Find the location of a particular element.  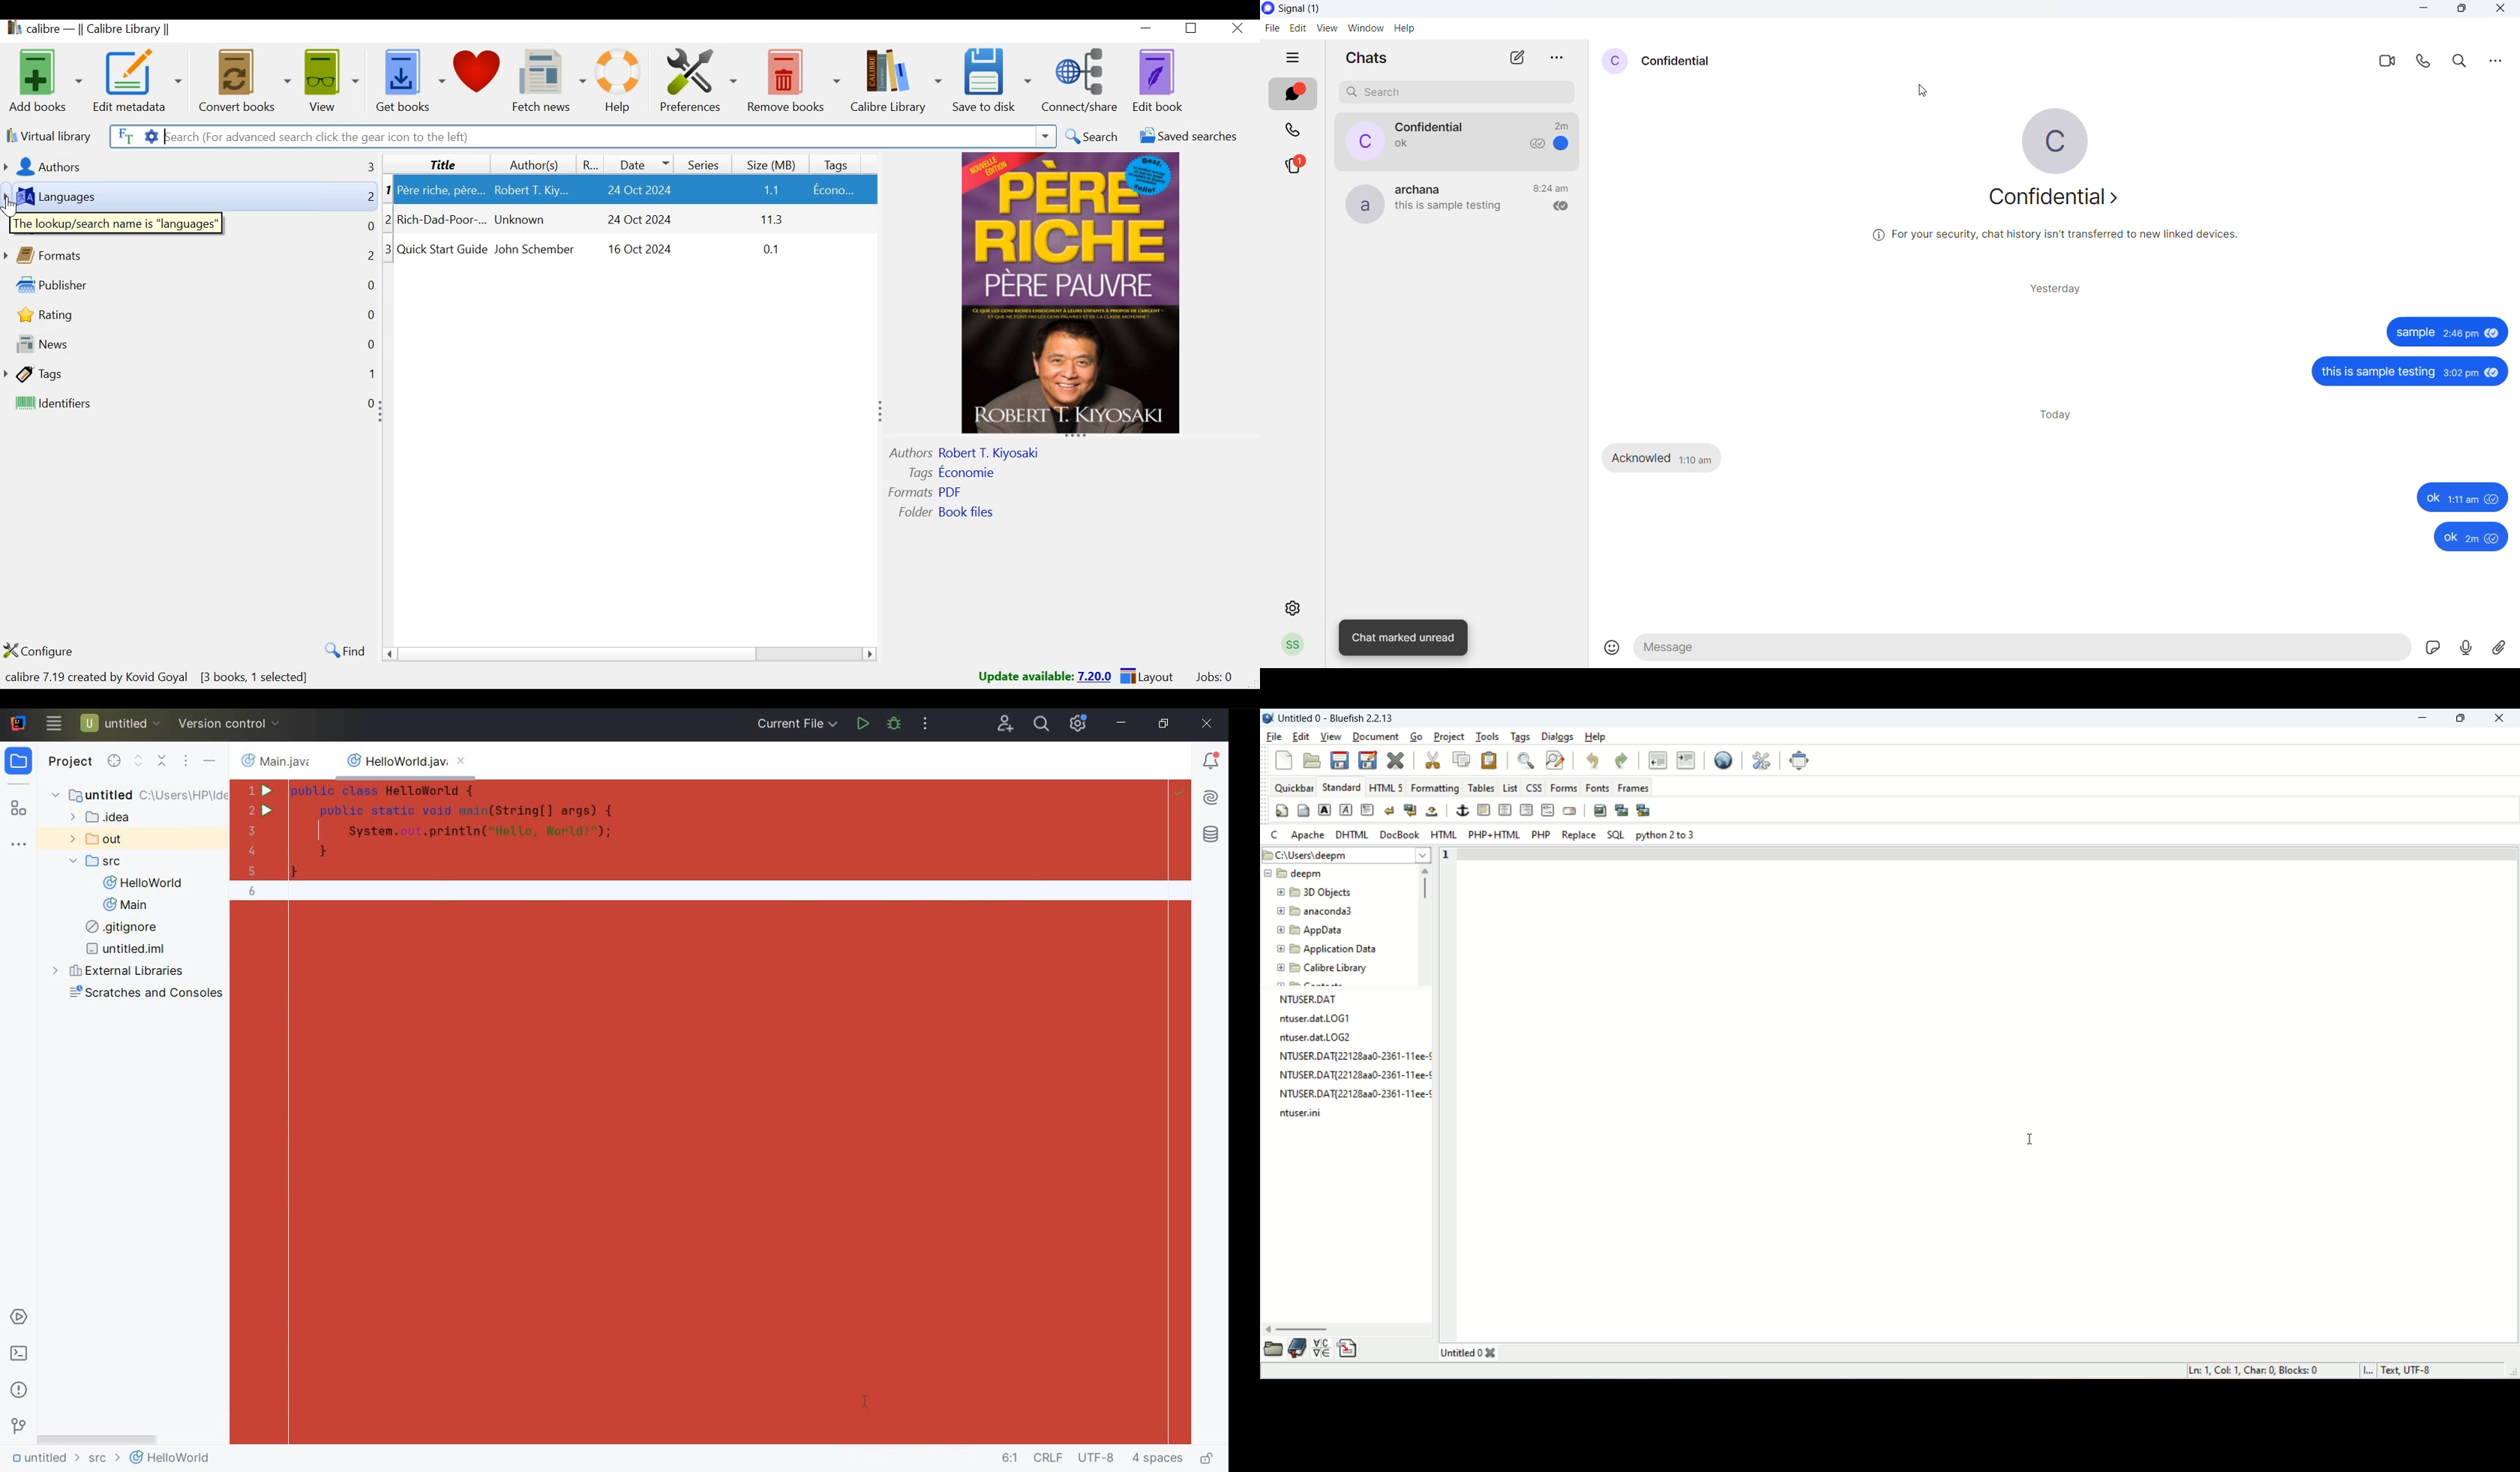

search chat is located at coordinates (1459, 93).